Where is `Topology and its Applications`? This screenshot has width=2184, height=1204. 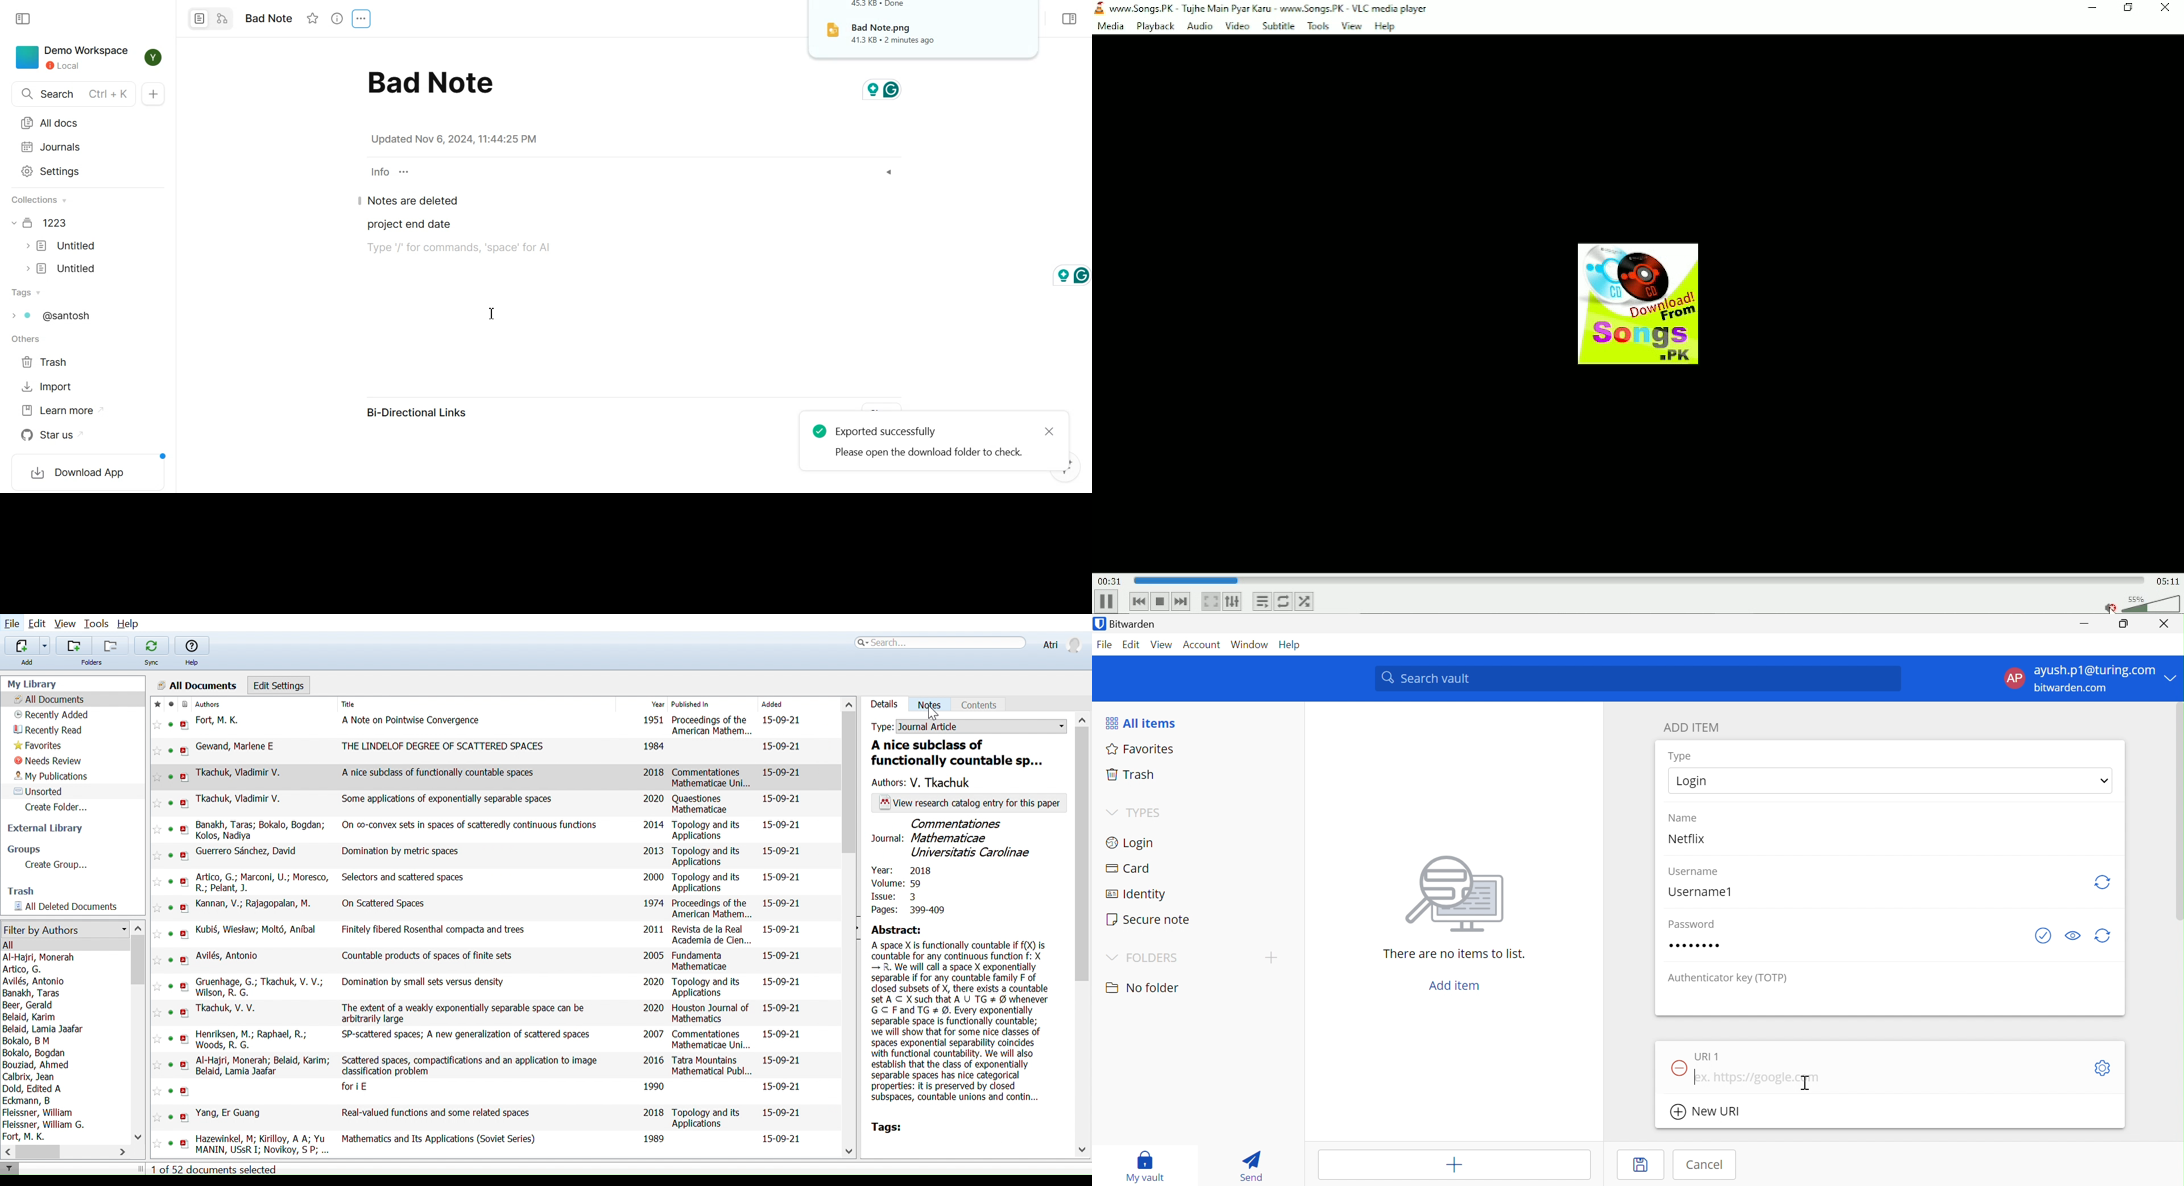 Topology and its Applications is located at coordinates (708, 831).